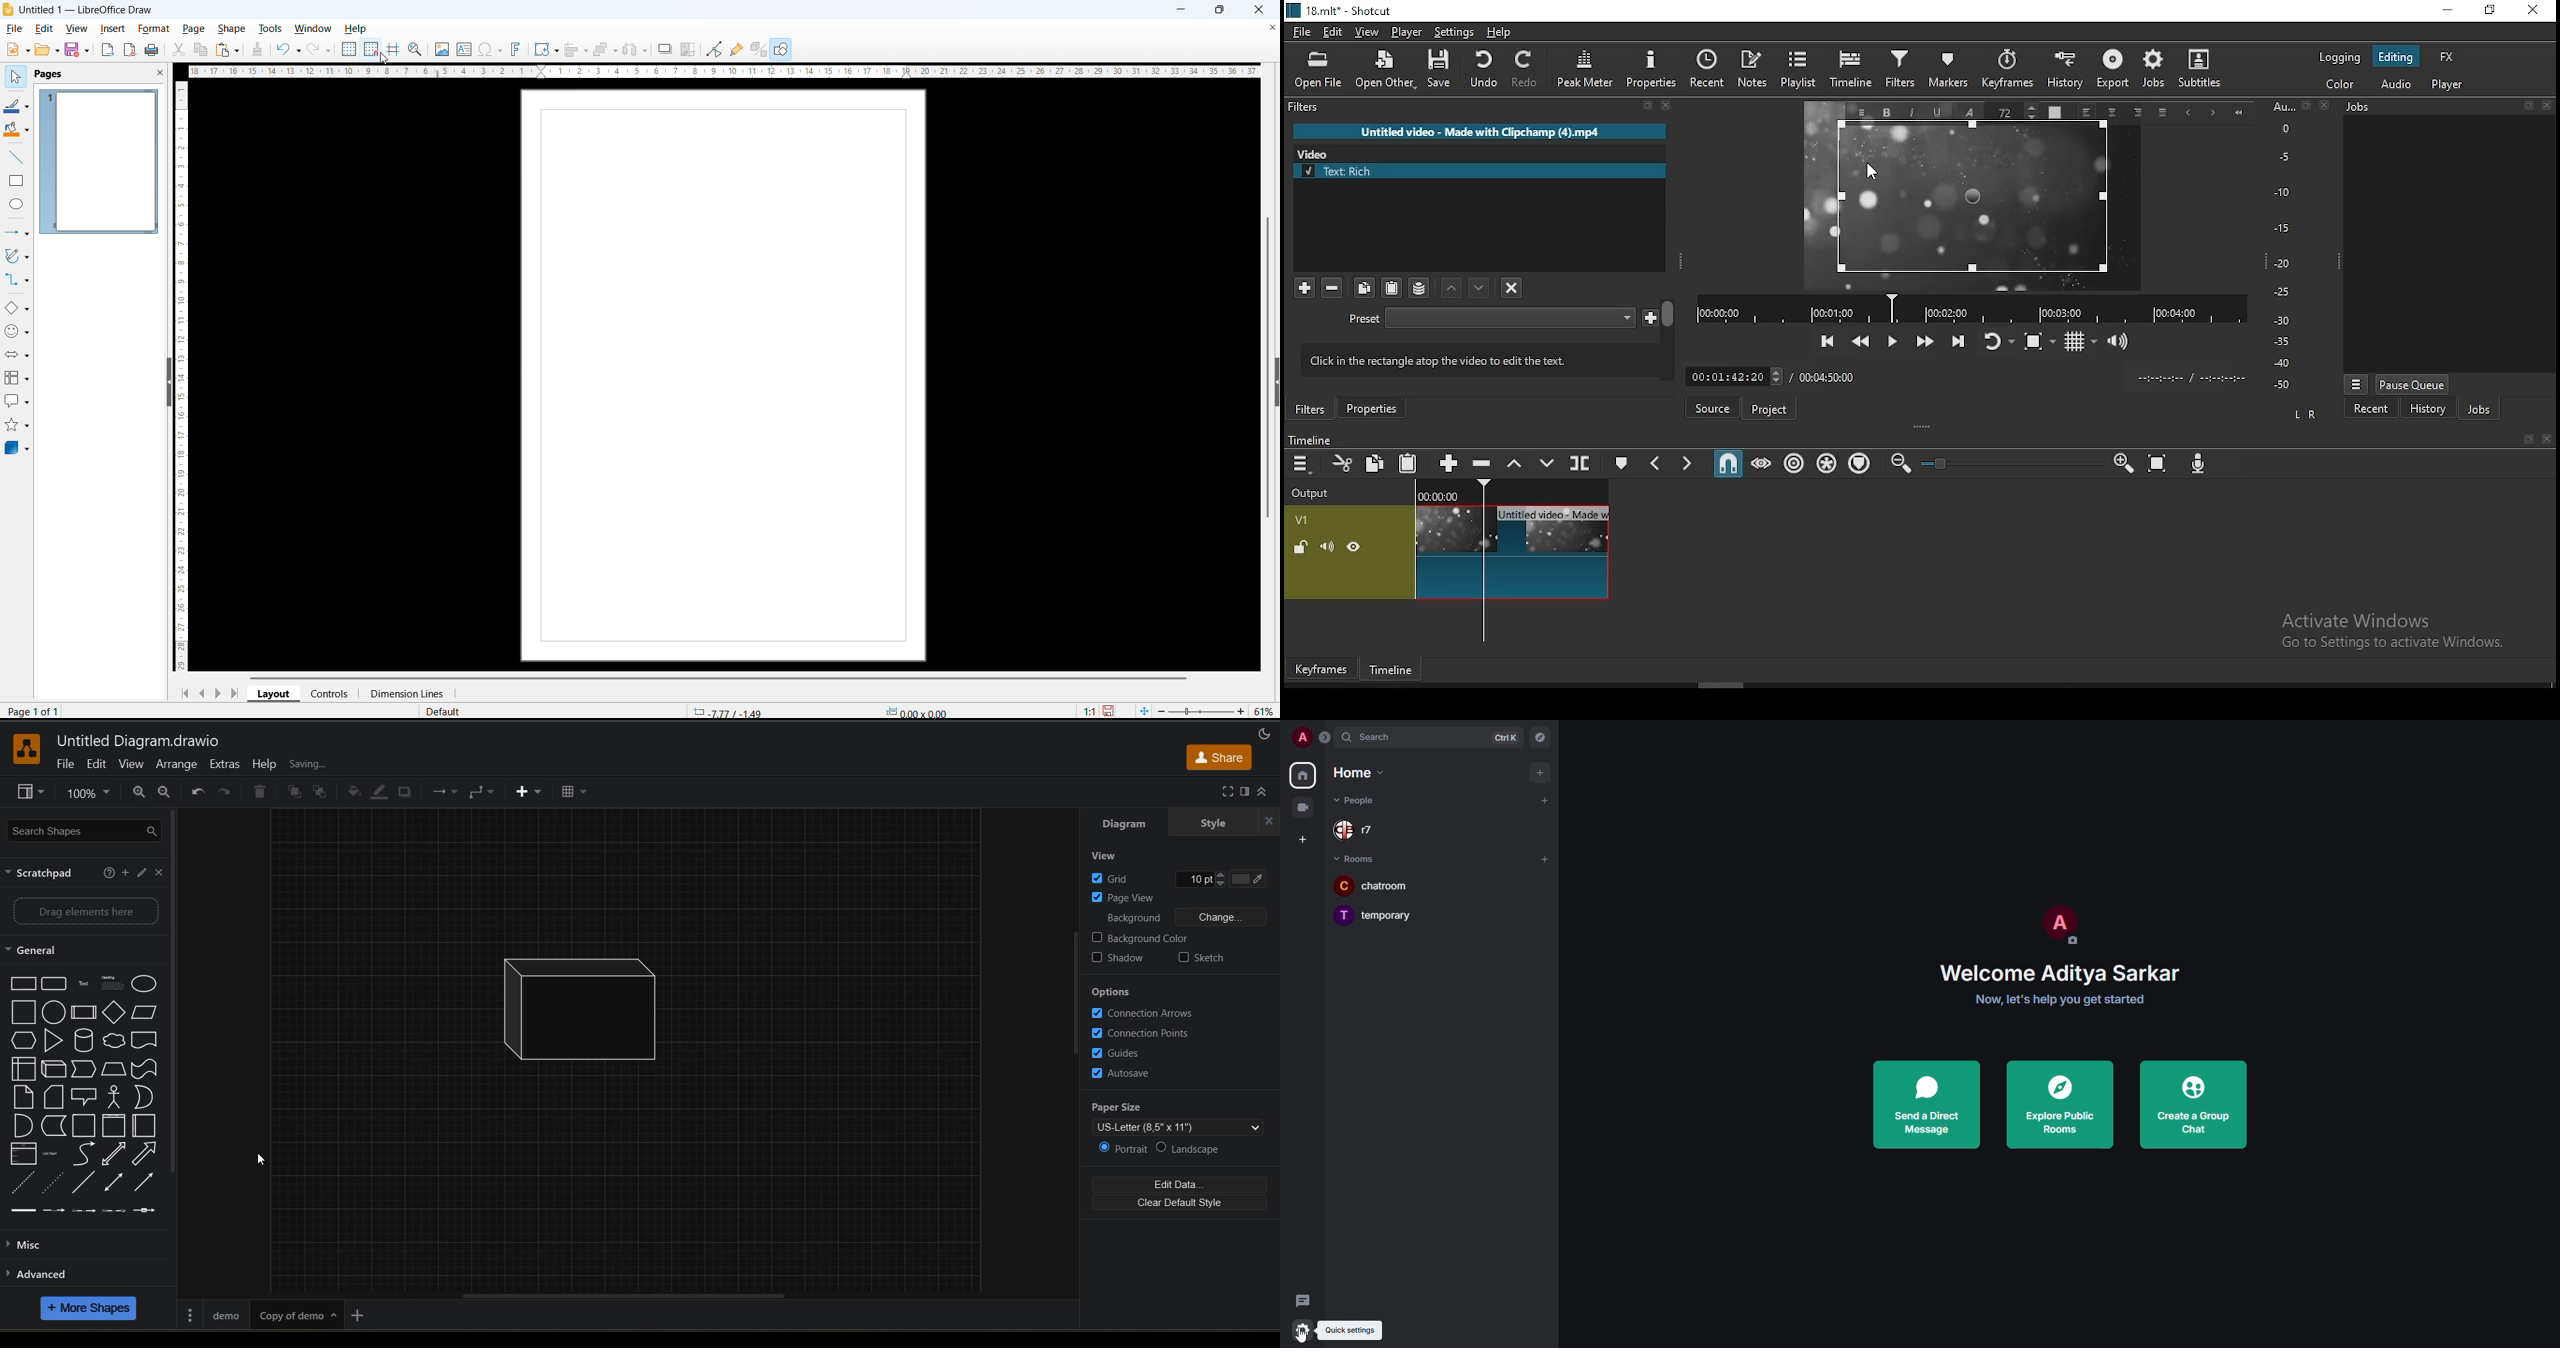 This screenshot has height=1372, width=2576. I want to click on explore public rooms, so click(2058, 1105).